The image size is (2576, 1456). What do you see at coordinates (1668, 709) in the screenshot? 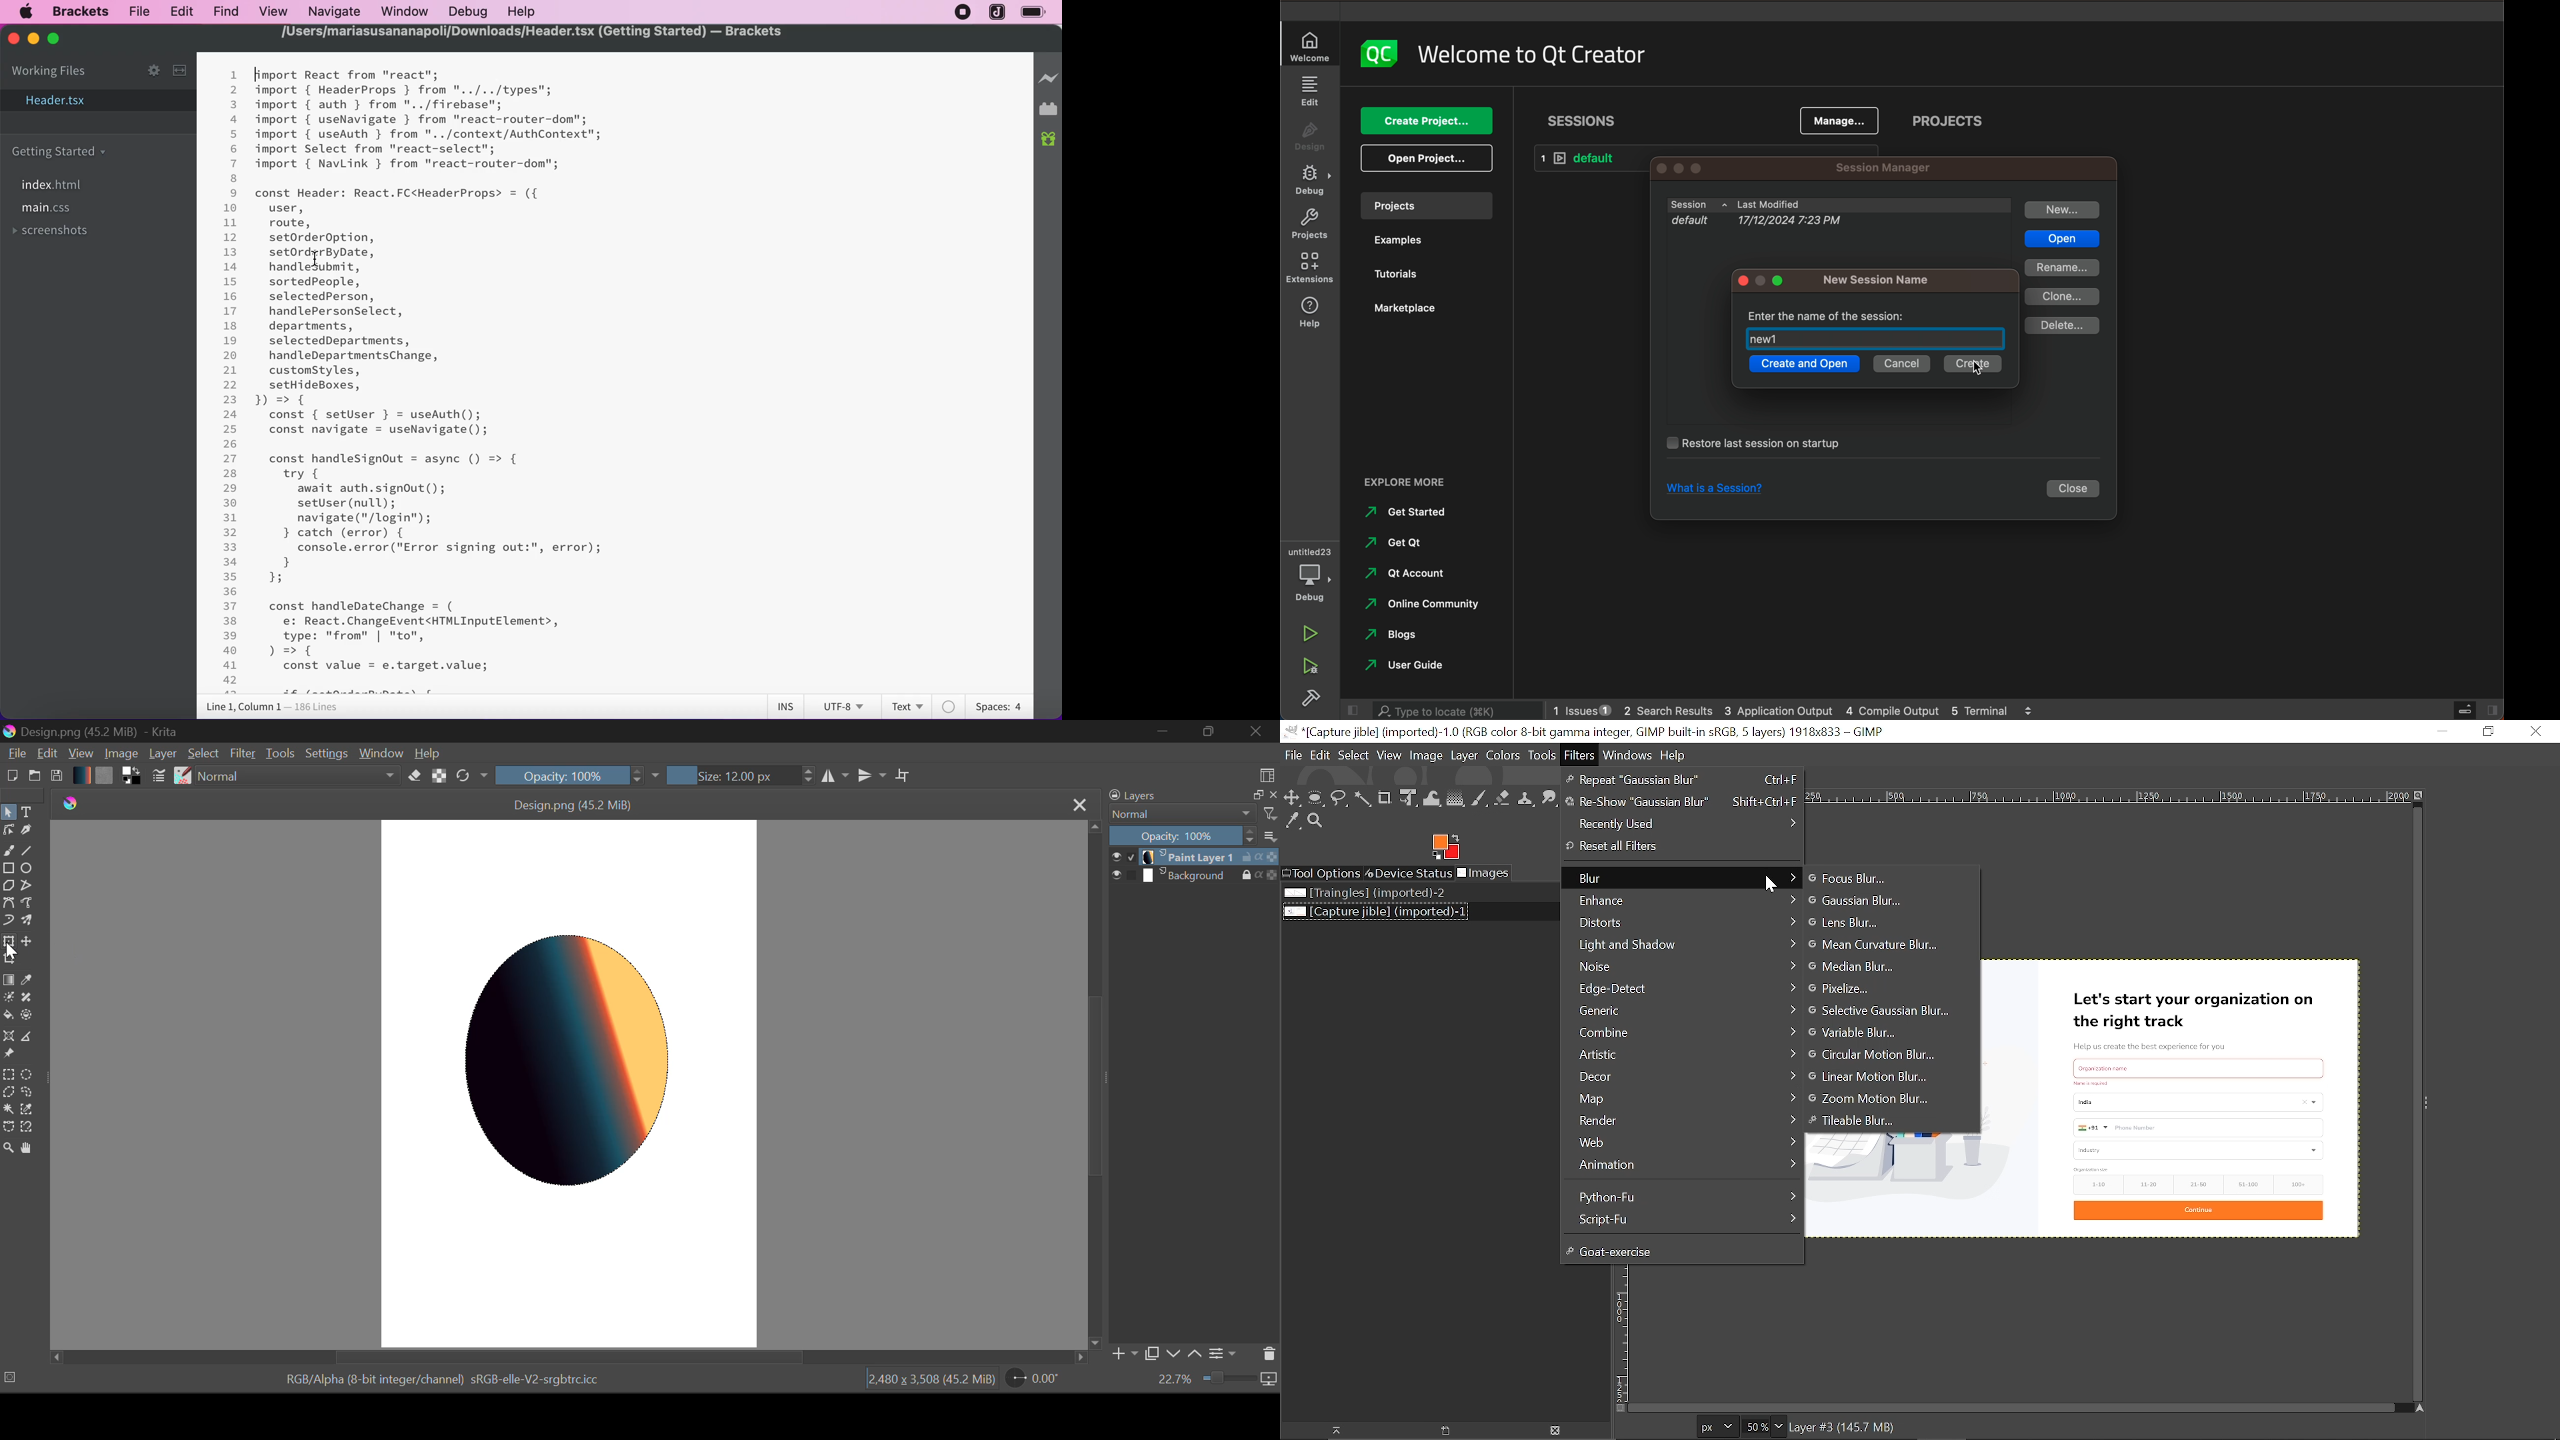
I see `search results` at bounding box center [1668, 709].